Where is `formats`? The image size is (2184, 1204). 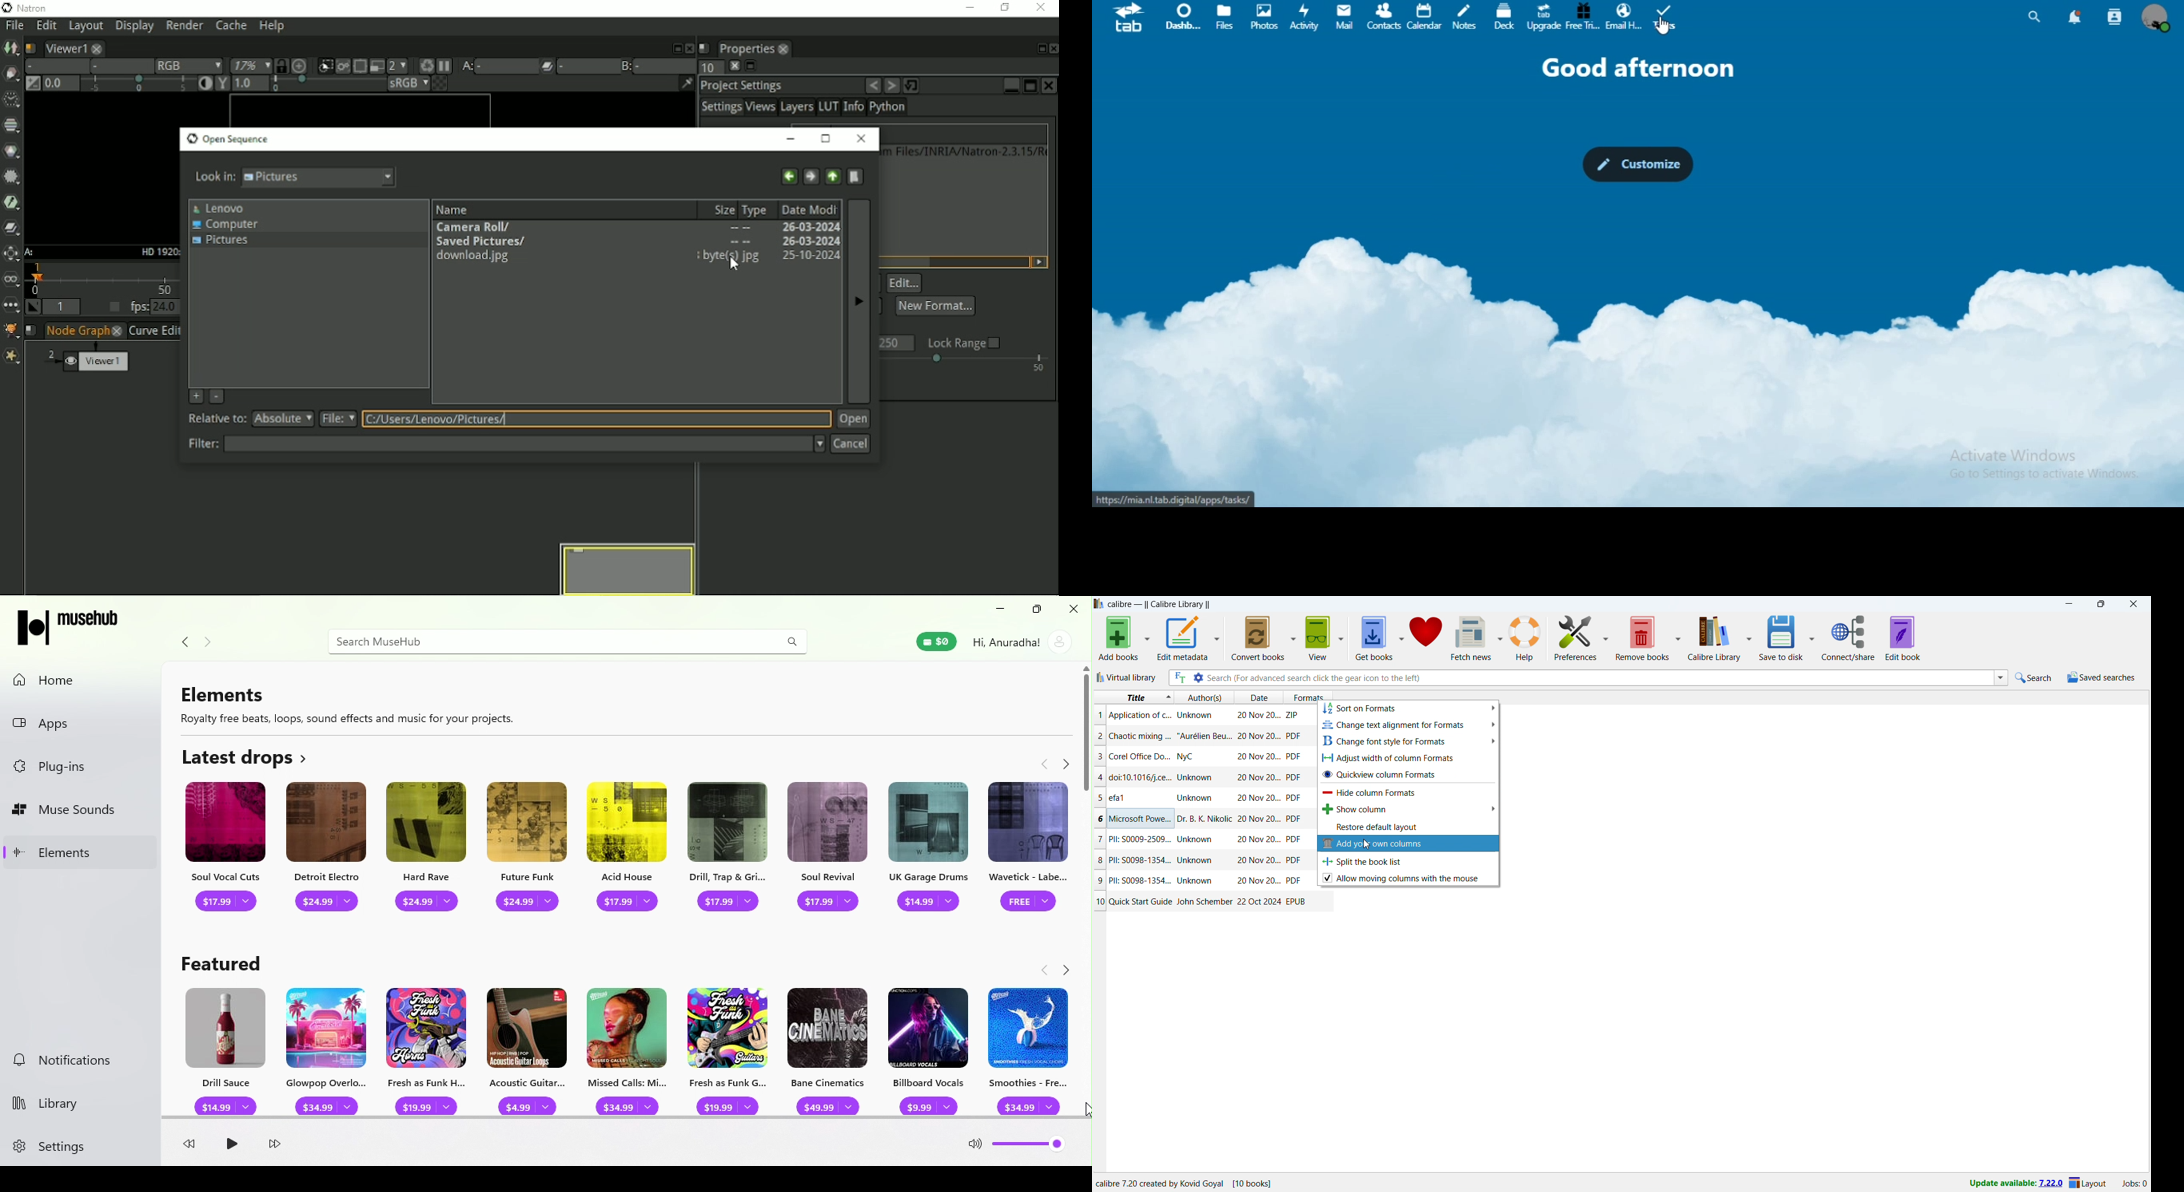 formats is located at coordinates (1307, 696).